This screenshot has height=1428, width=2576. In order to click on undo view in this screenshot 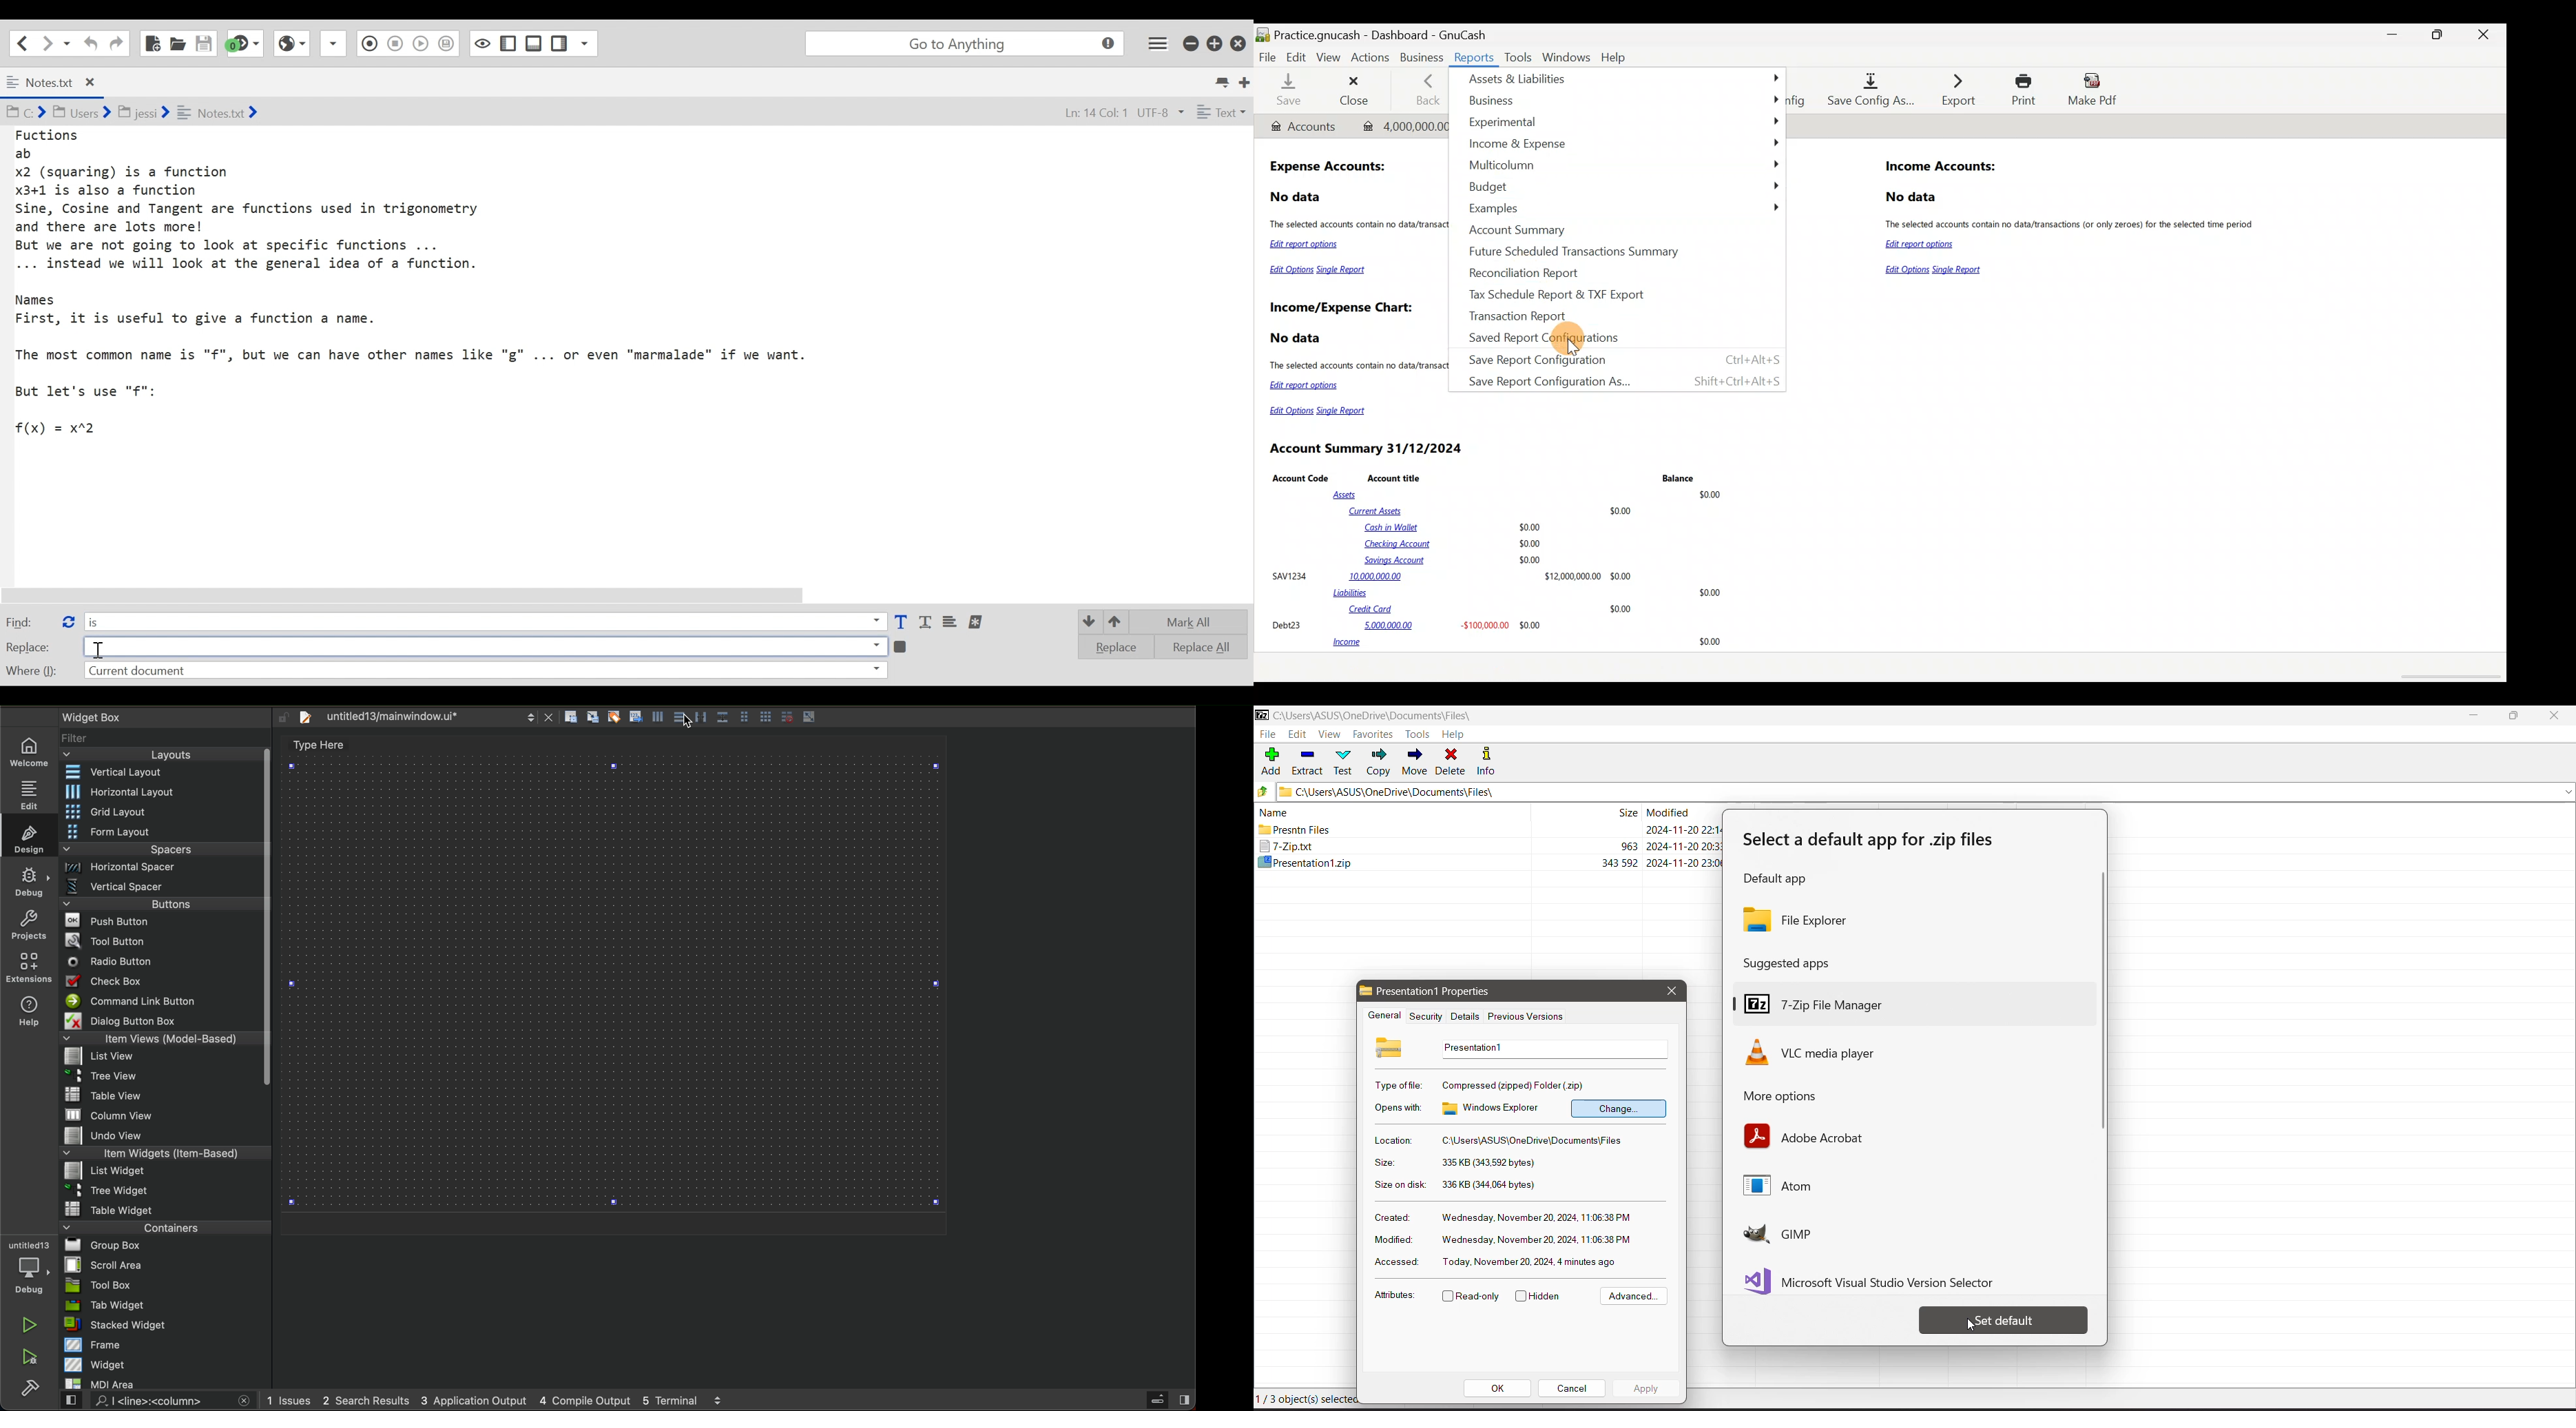, I will do `click(162, 1136)`.